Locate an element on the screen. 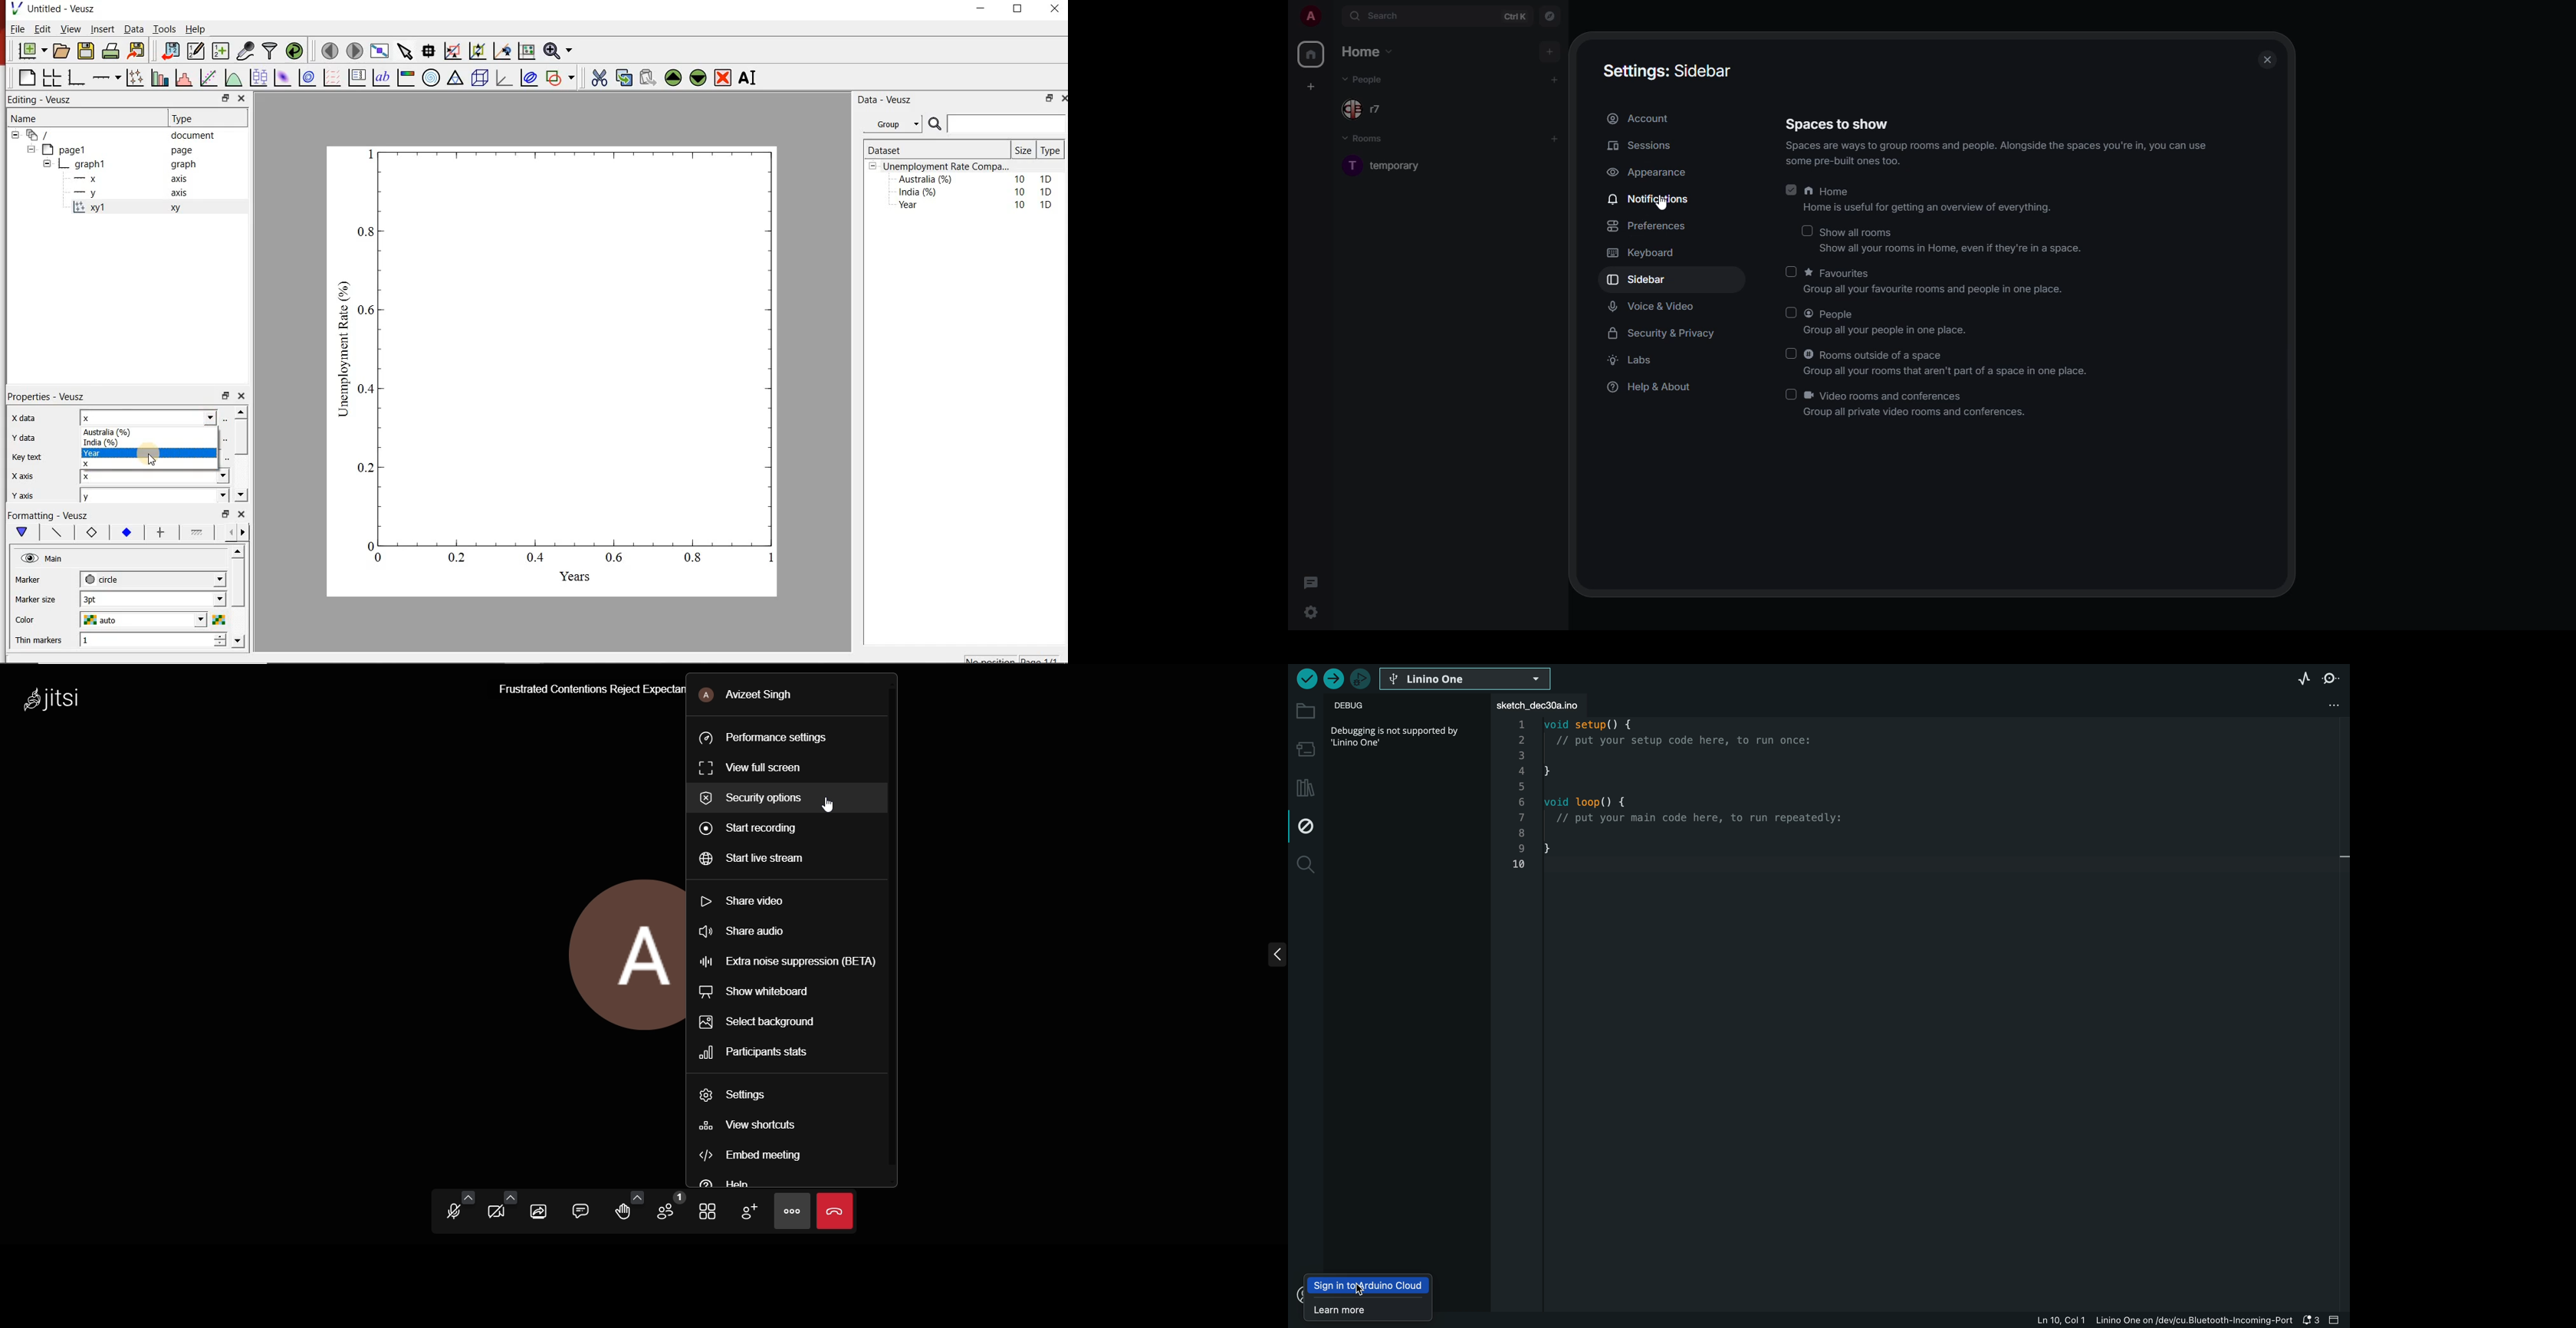  plot vector field is located at coordinates (331, 78).